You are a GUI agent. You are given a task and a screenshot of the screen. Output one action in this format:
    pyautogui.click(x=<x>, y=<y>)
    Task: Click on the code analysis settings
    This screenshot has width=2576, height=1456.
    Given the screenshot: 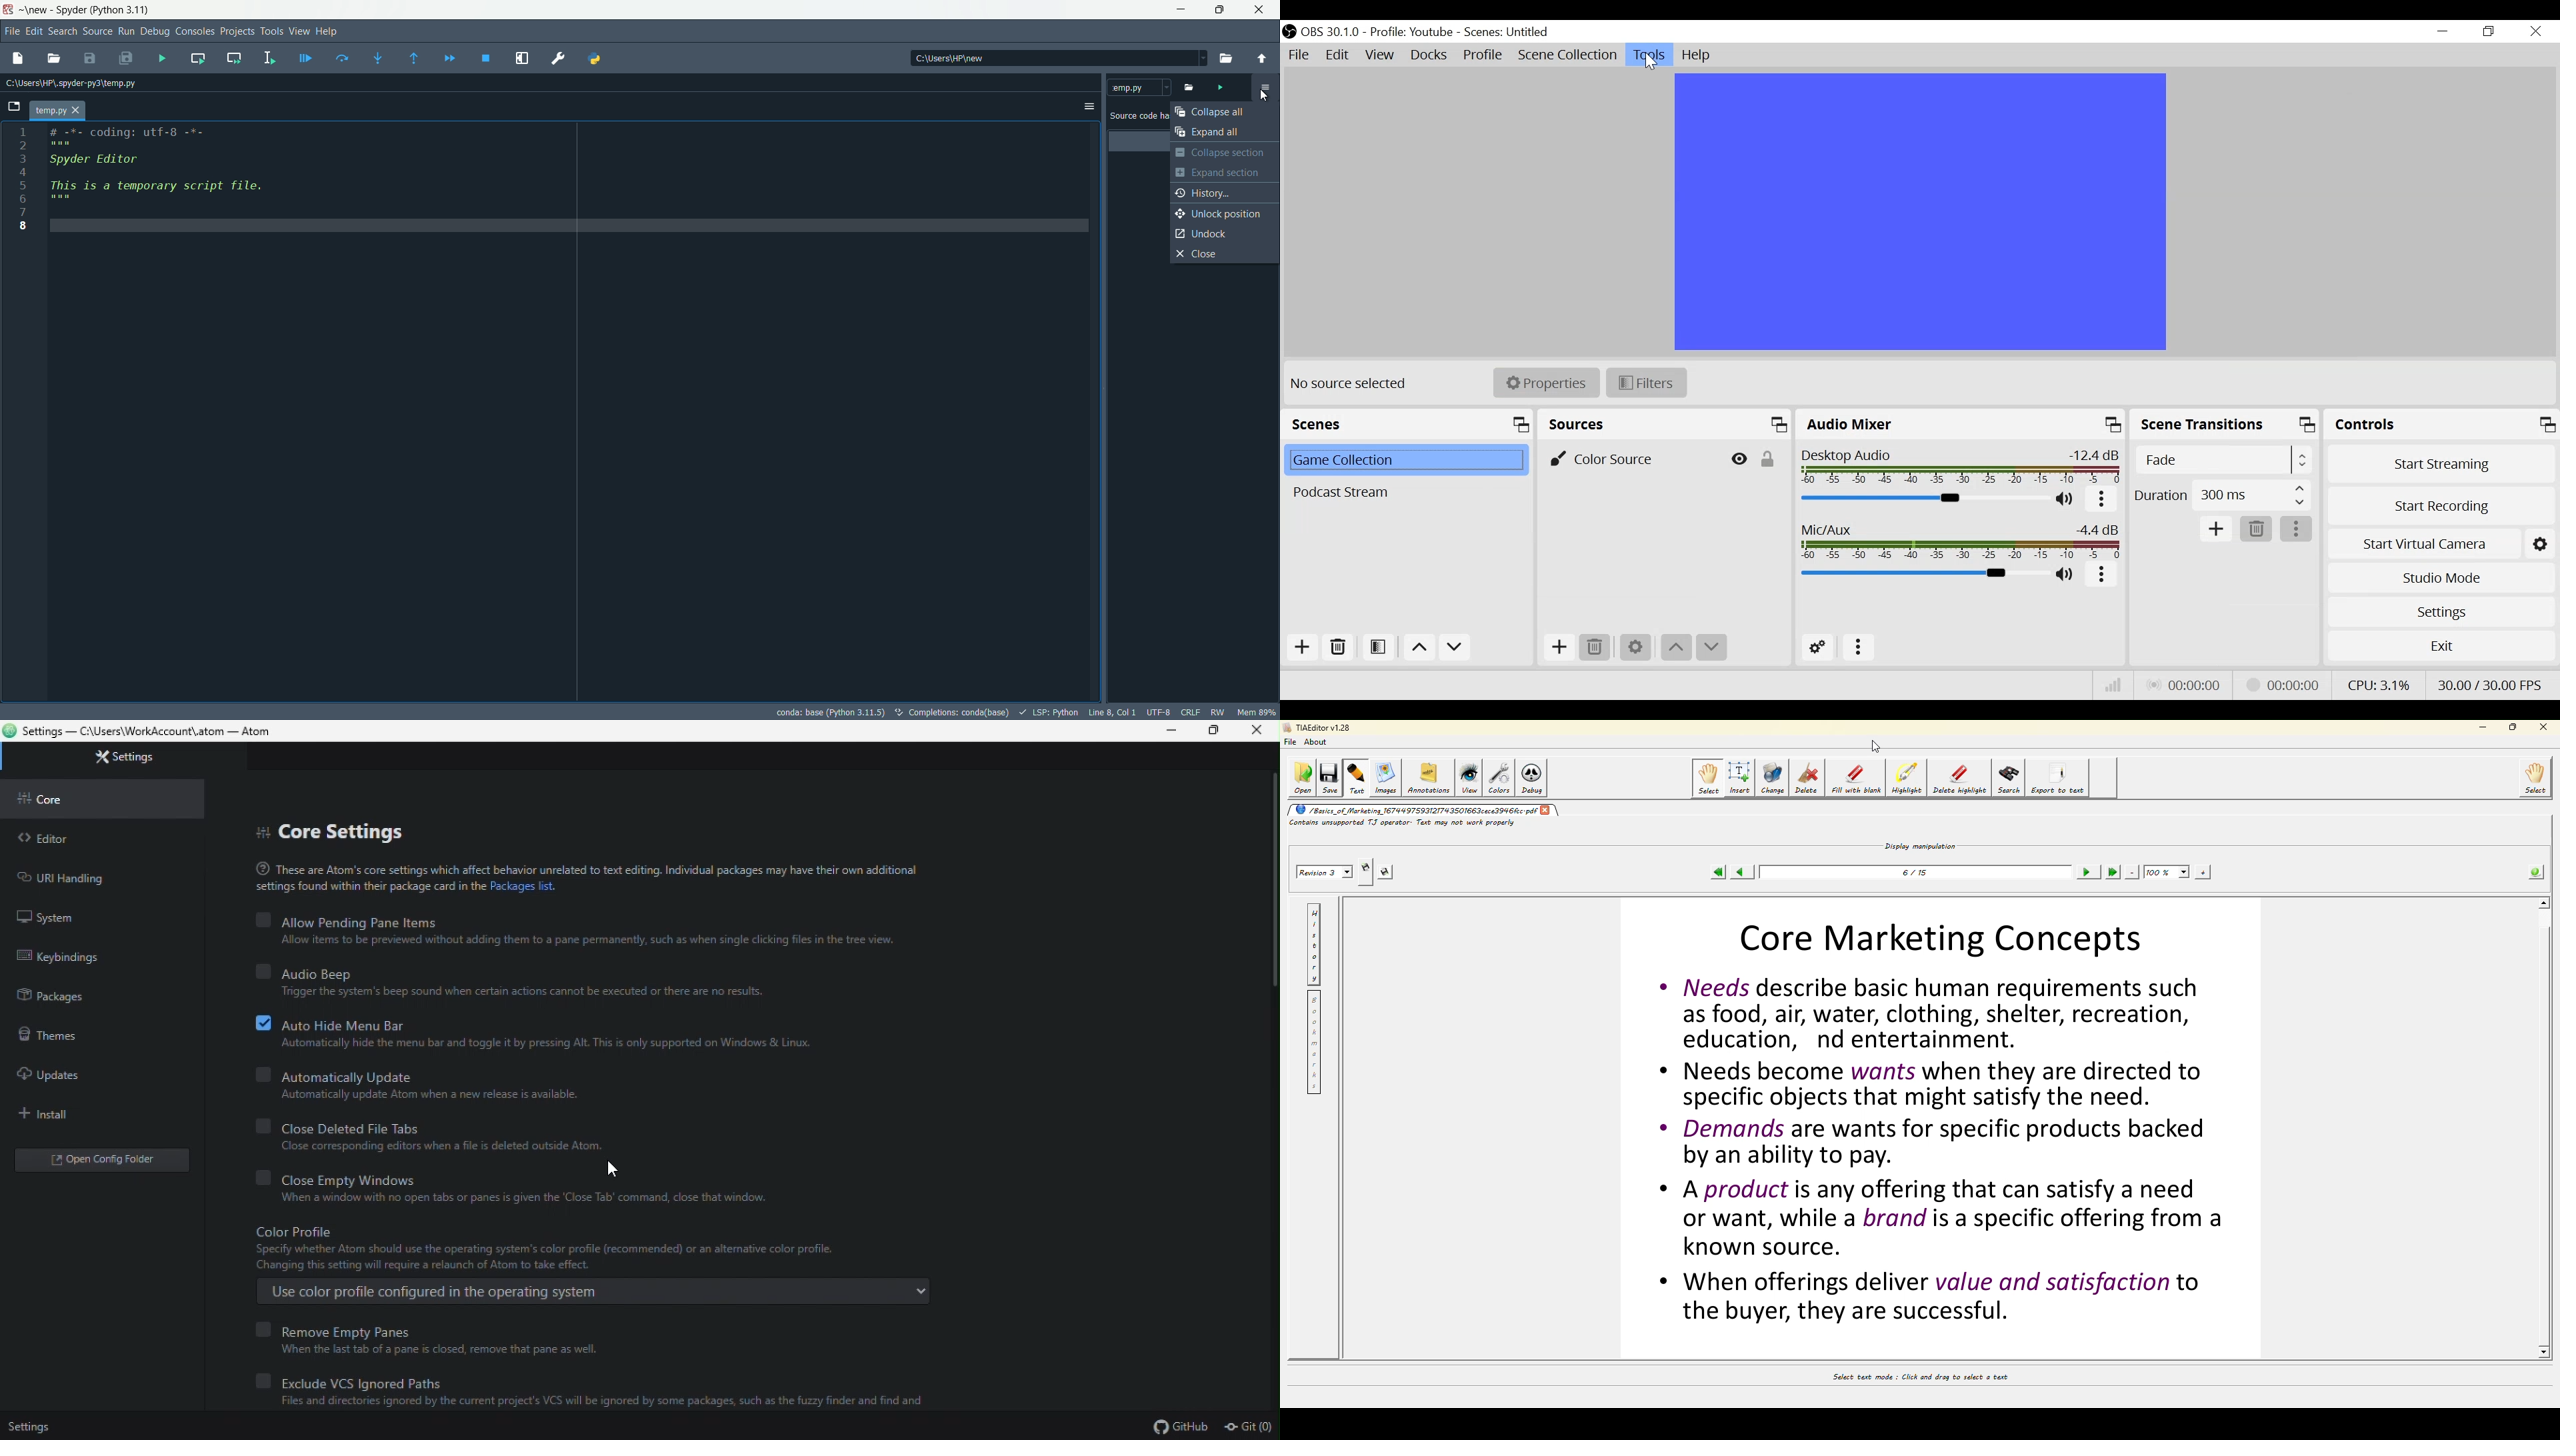 What is the action you would take?
    pyautogui.click(x=1265, y=87)
    